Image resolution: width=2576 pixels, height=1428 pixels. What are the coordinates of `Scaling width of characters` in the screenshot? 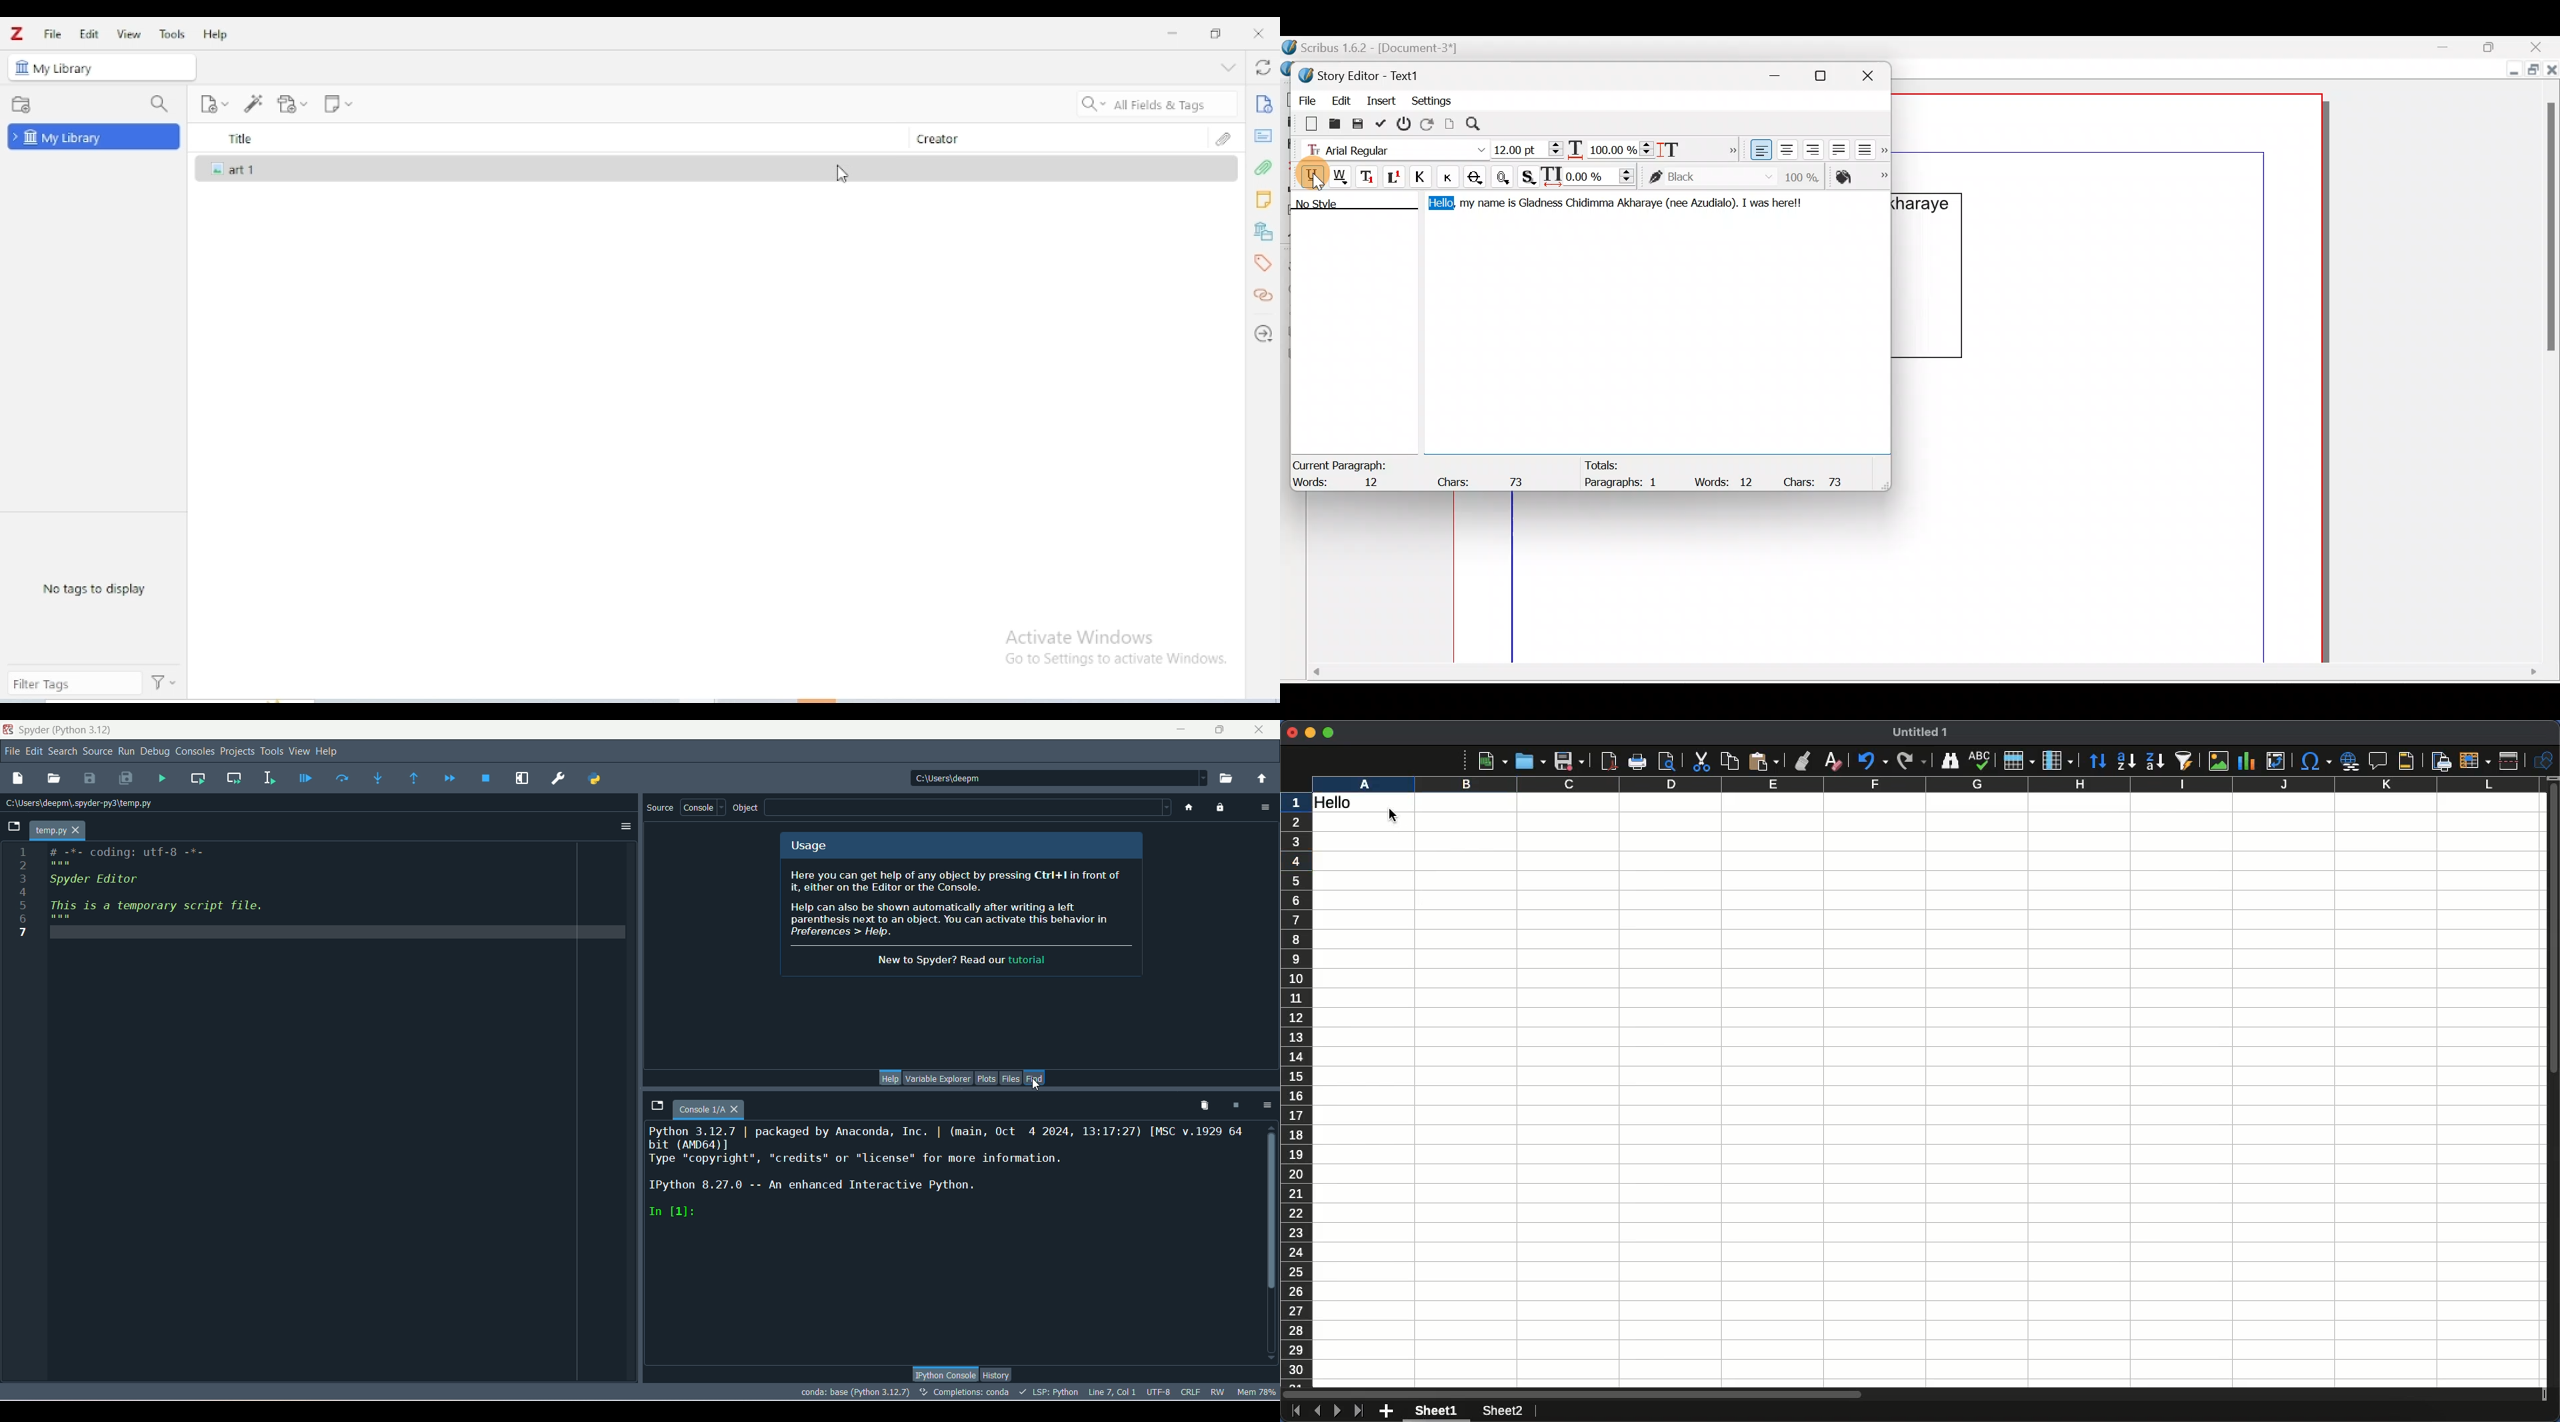 It's located at (1611, 147).